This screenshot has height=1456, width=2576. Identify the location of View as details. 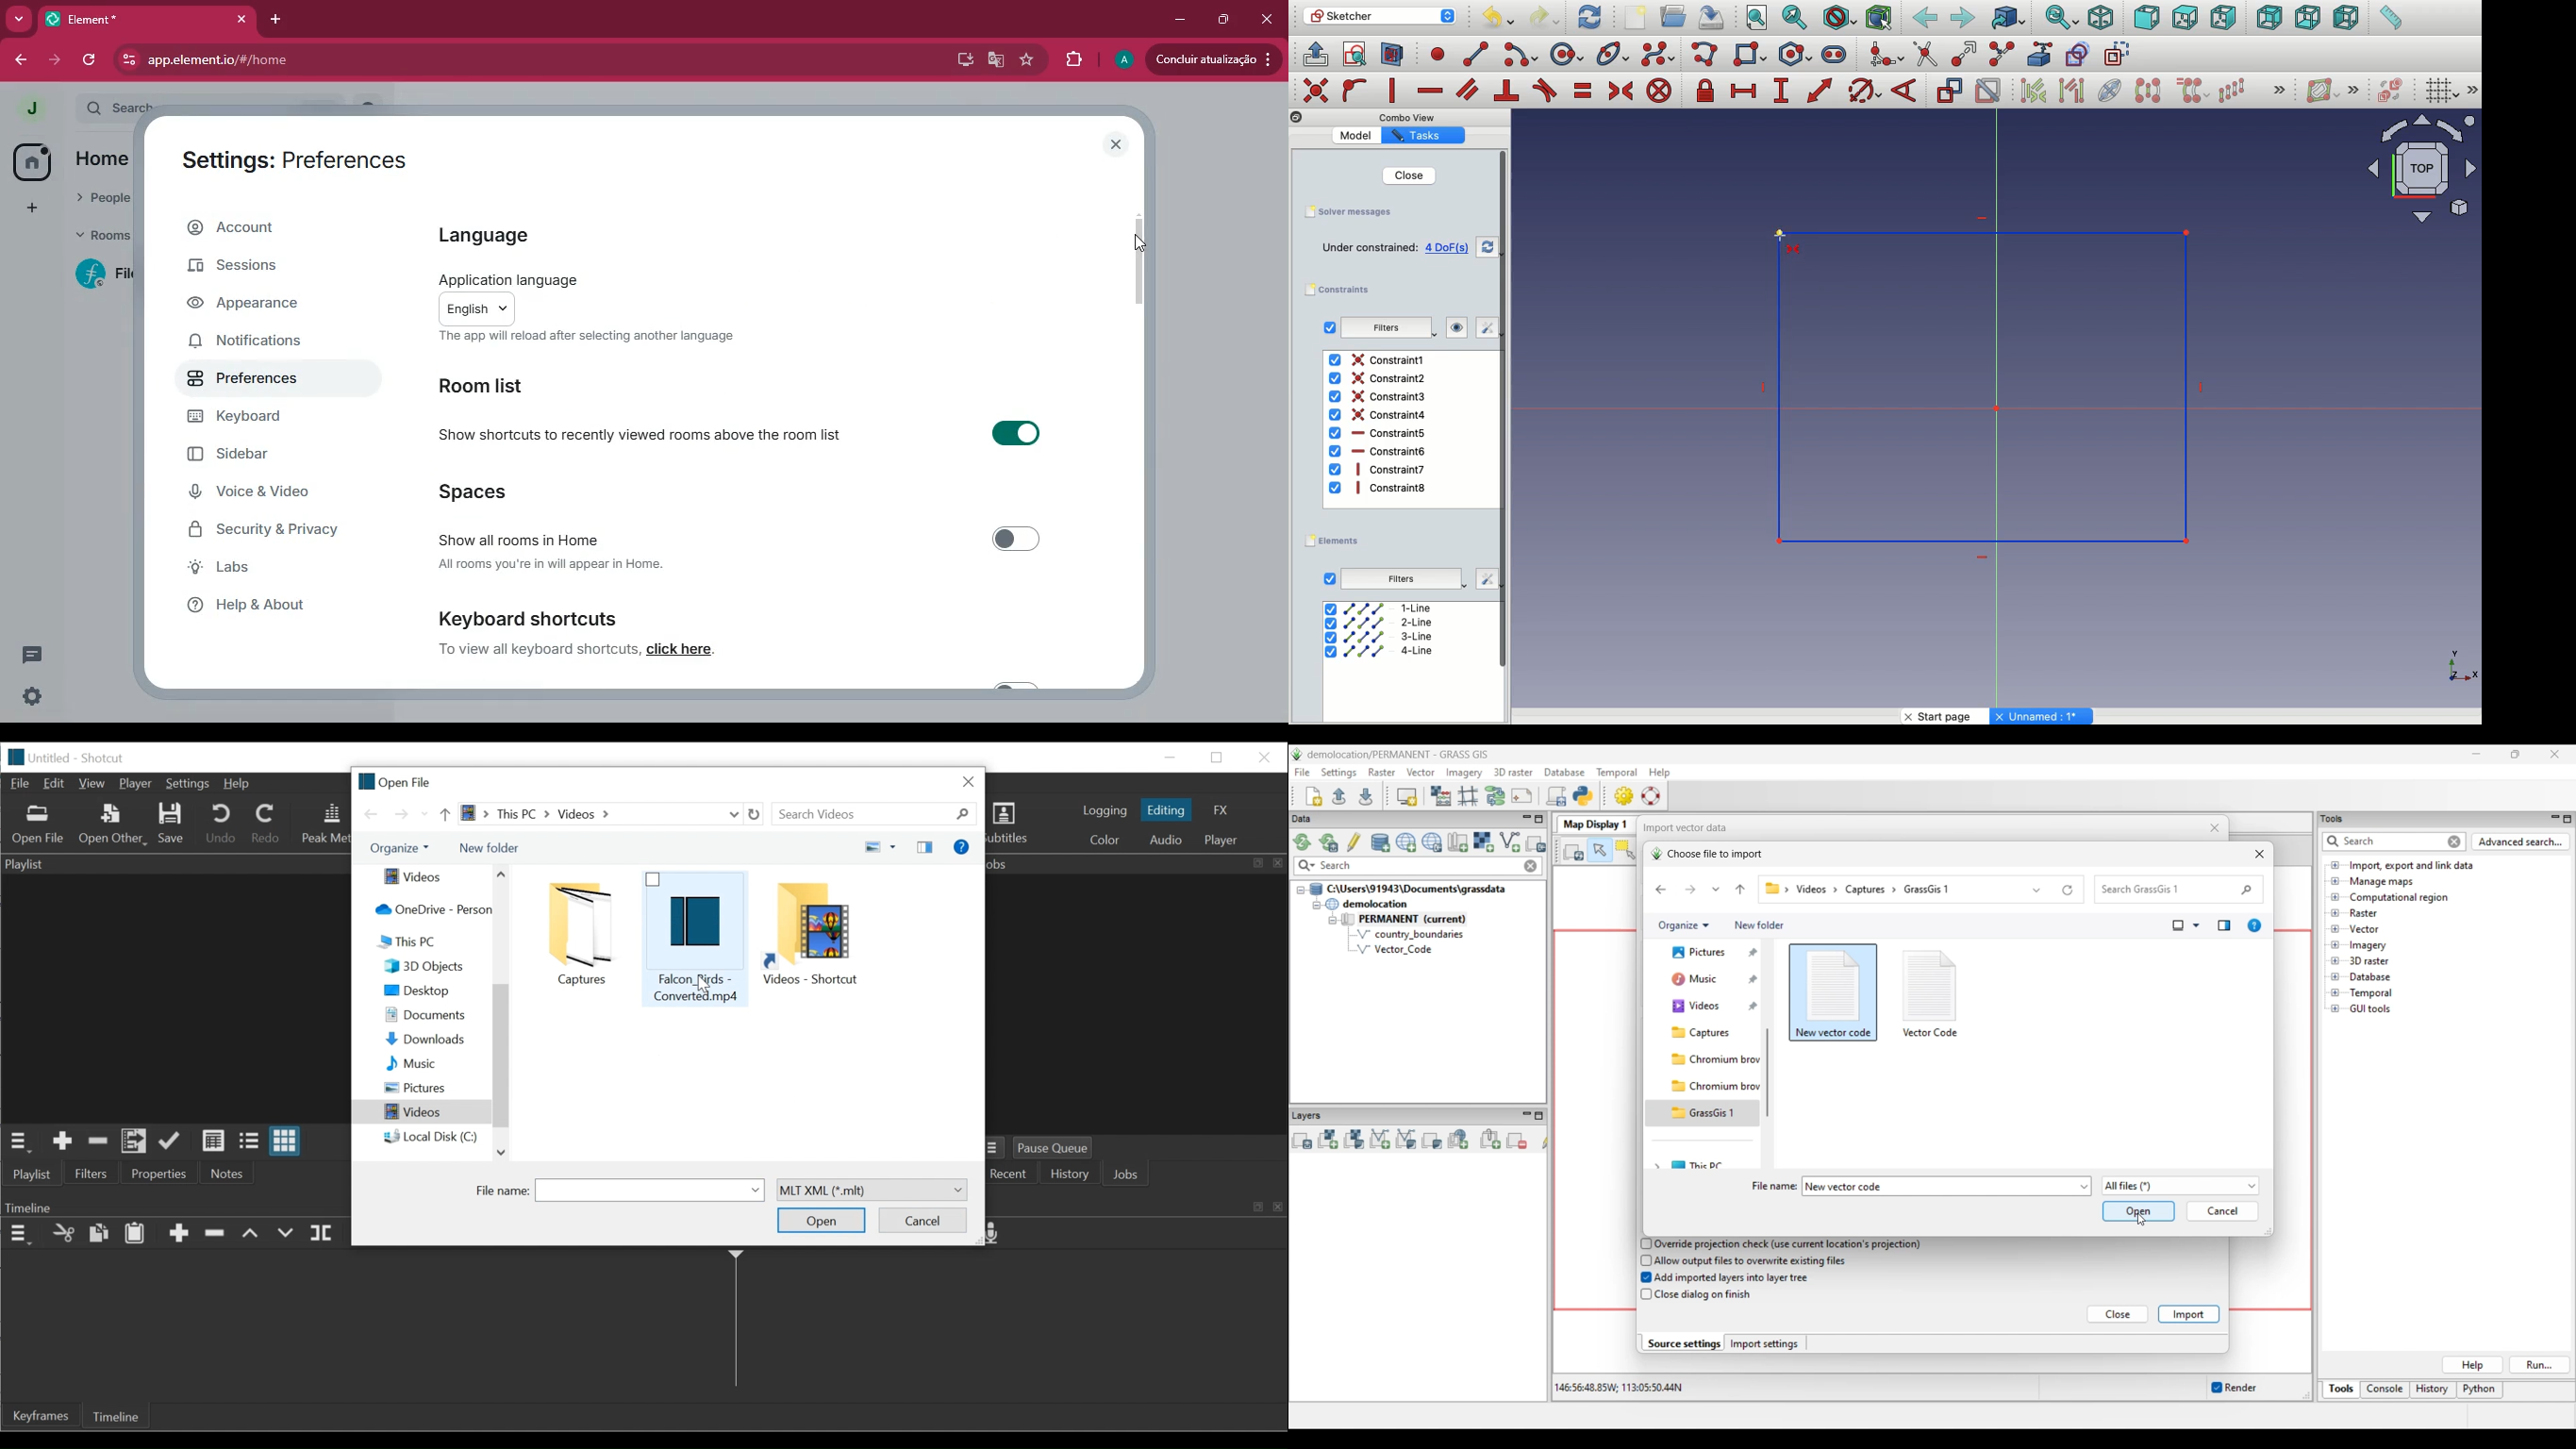
(215, 1142).